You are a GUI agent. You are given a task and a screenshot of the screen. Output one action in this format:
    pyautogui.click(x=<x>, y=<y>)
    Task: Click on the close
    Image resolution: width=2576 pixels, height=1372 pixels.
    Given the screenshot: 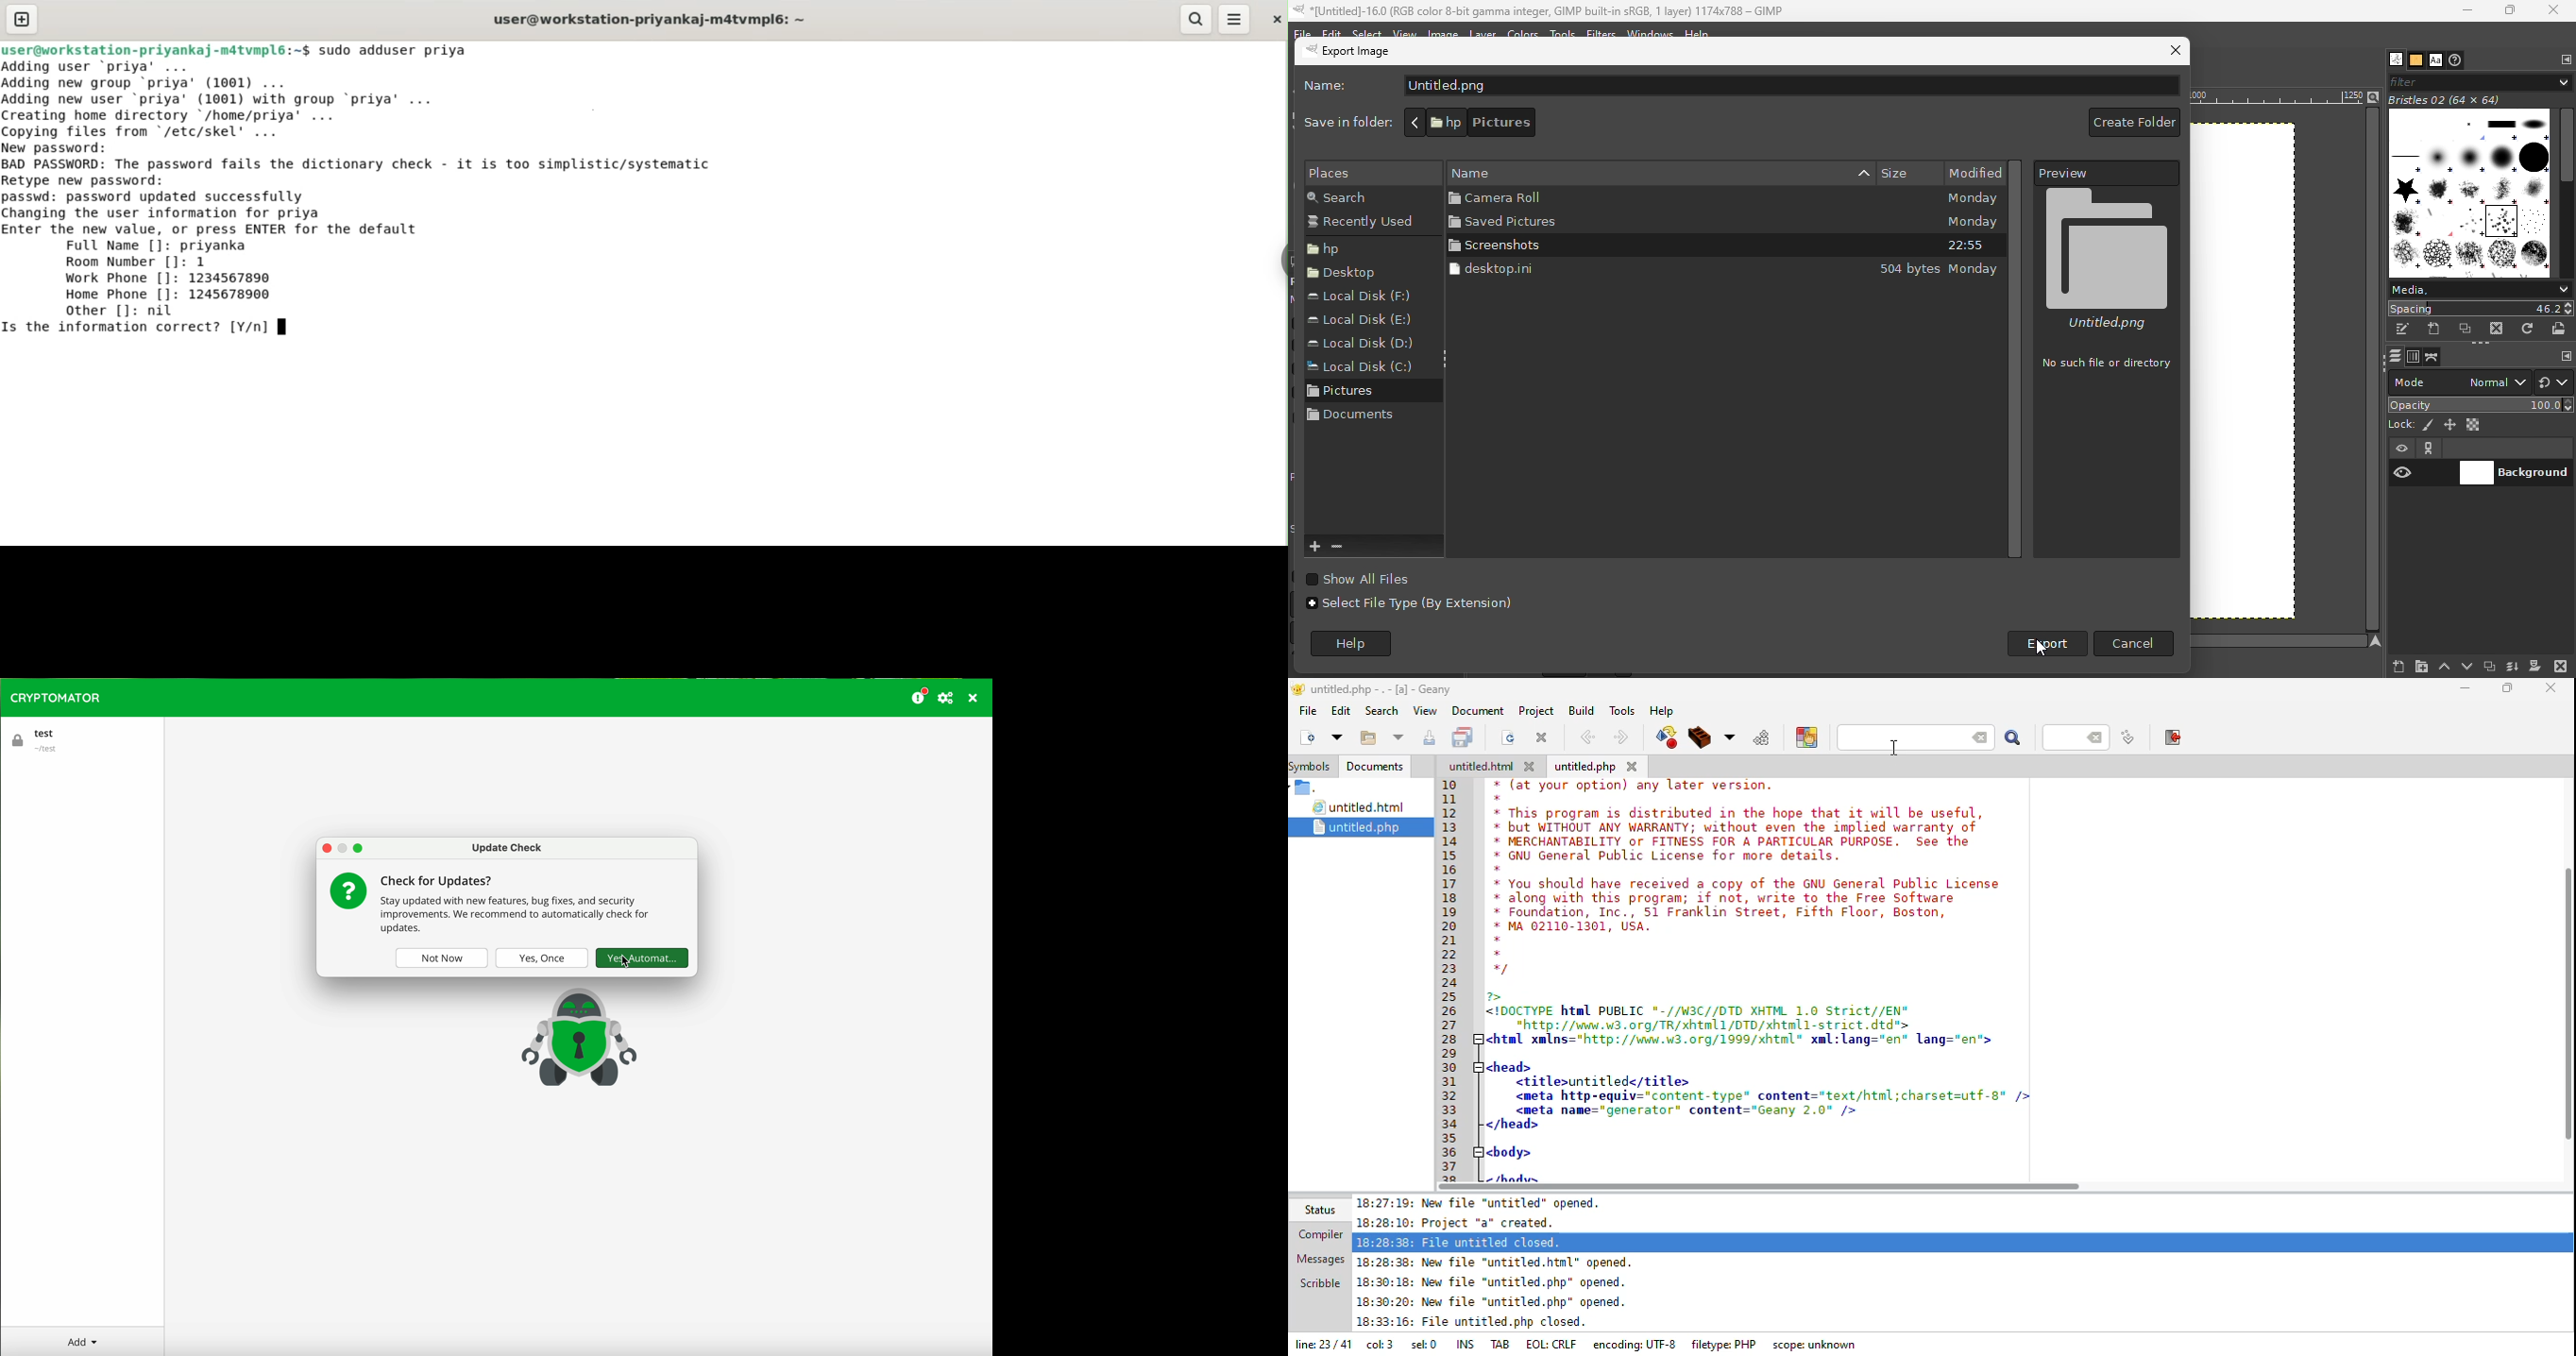 What is the action you would take?
    pyautogui.click(x=2552, y=686)
    